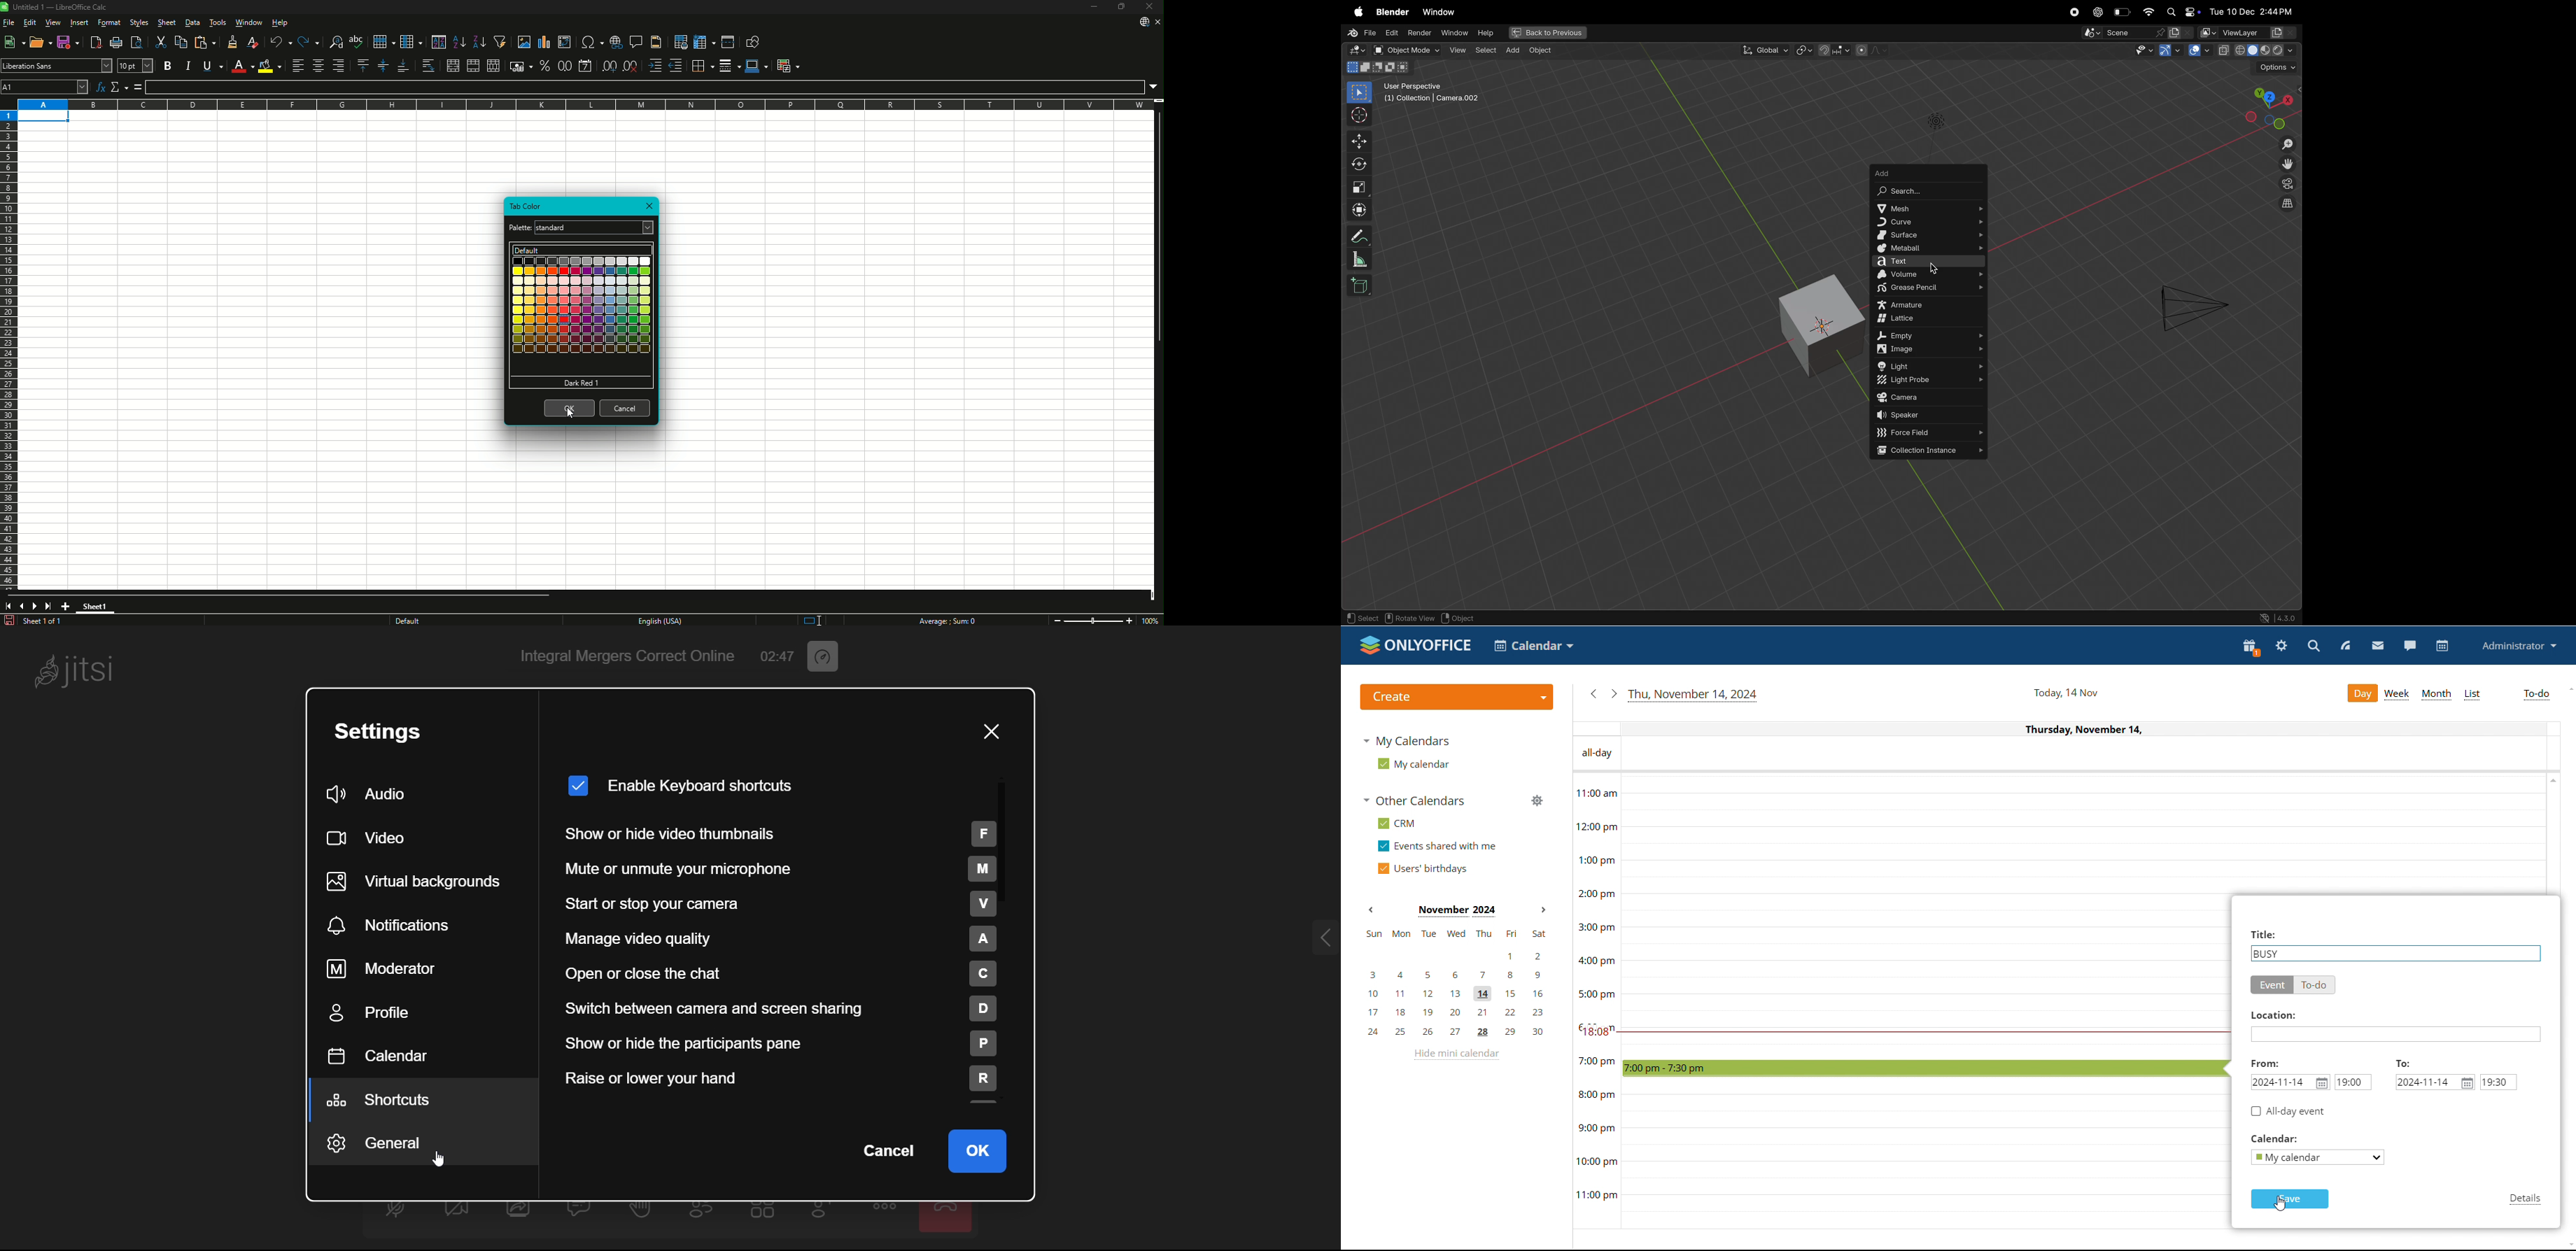  I want to click on Cut, so click(161, 42).